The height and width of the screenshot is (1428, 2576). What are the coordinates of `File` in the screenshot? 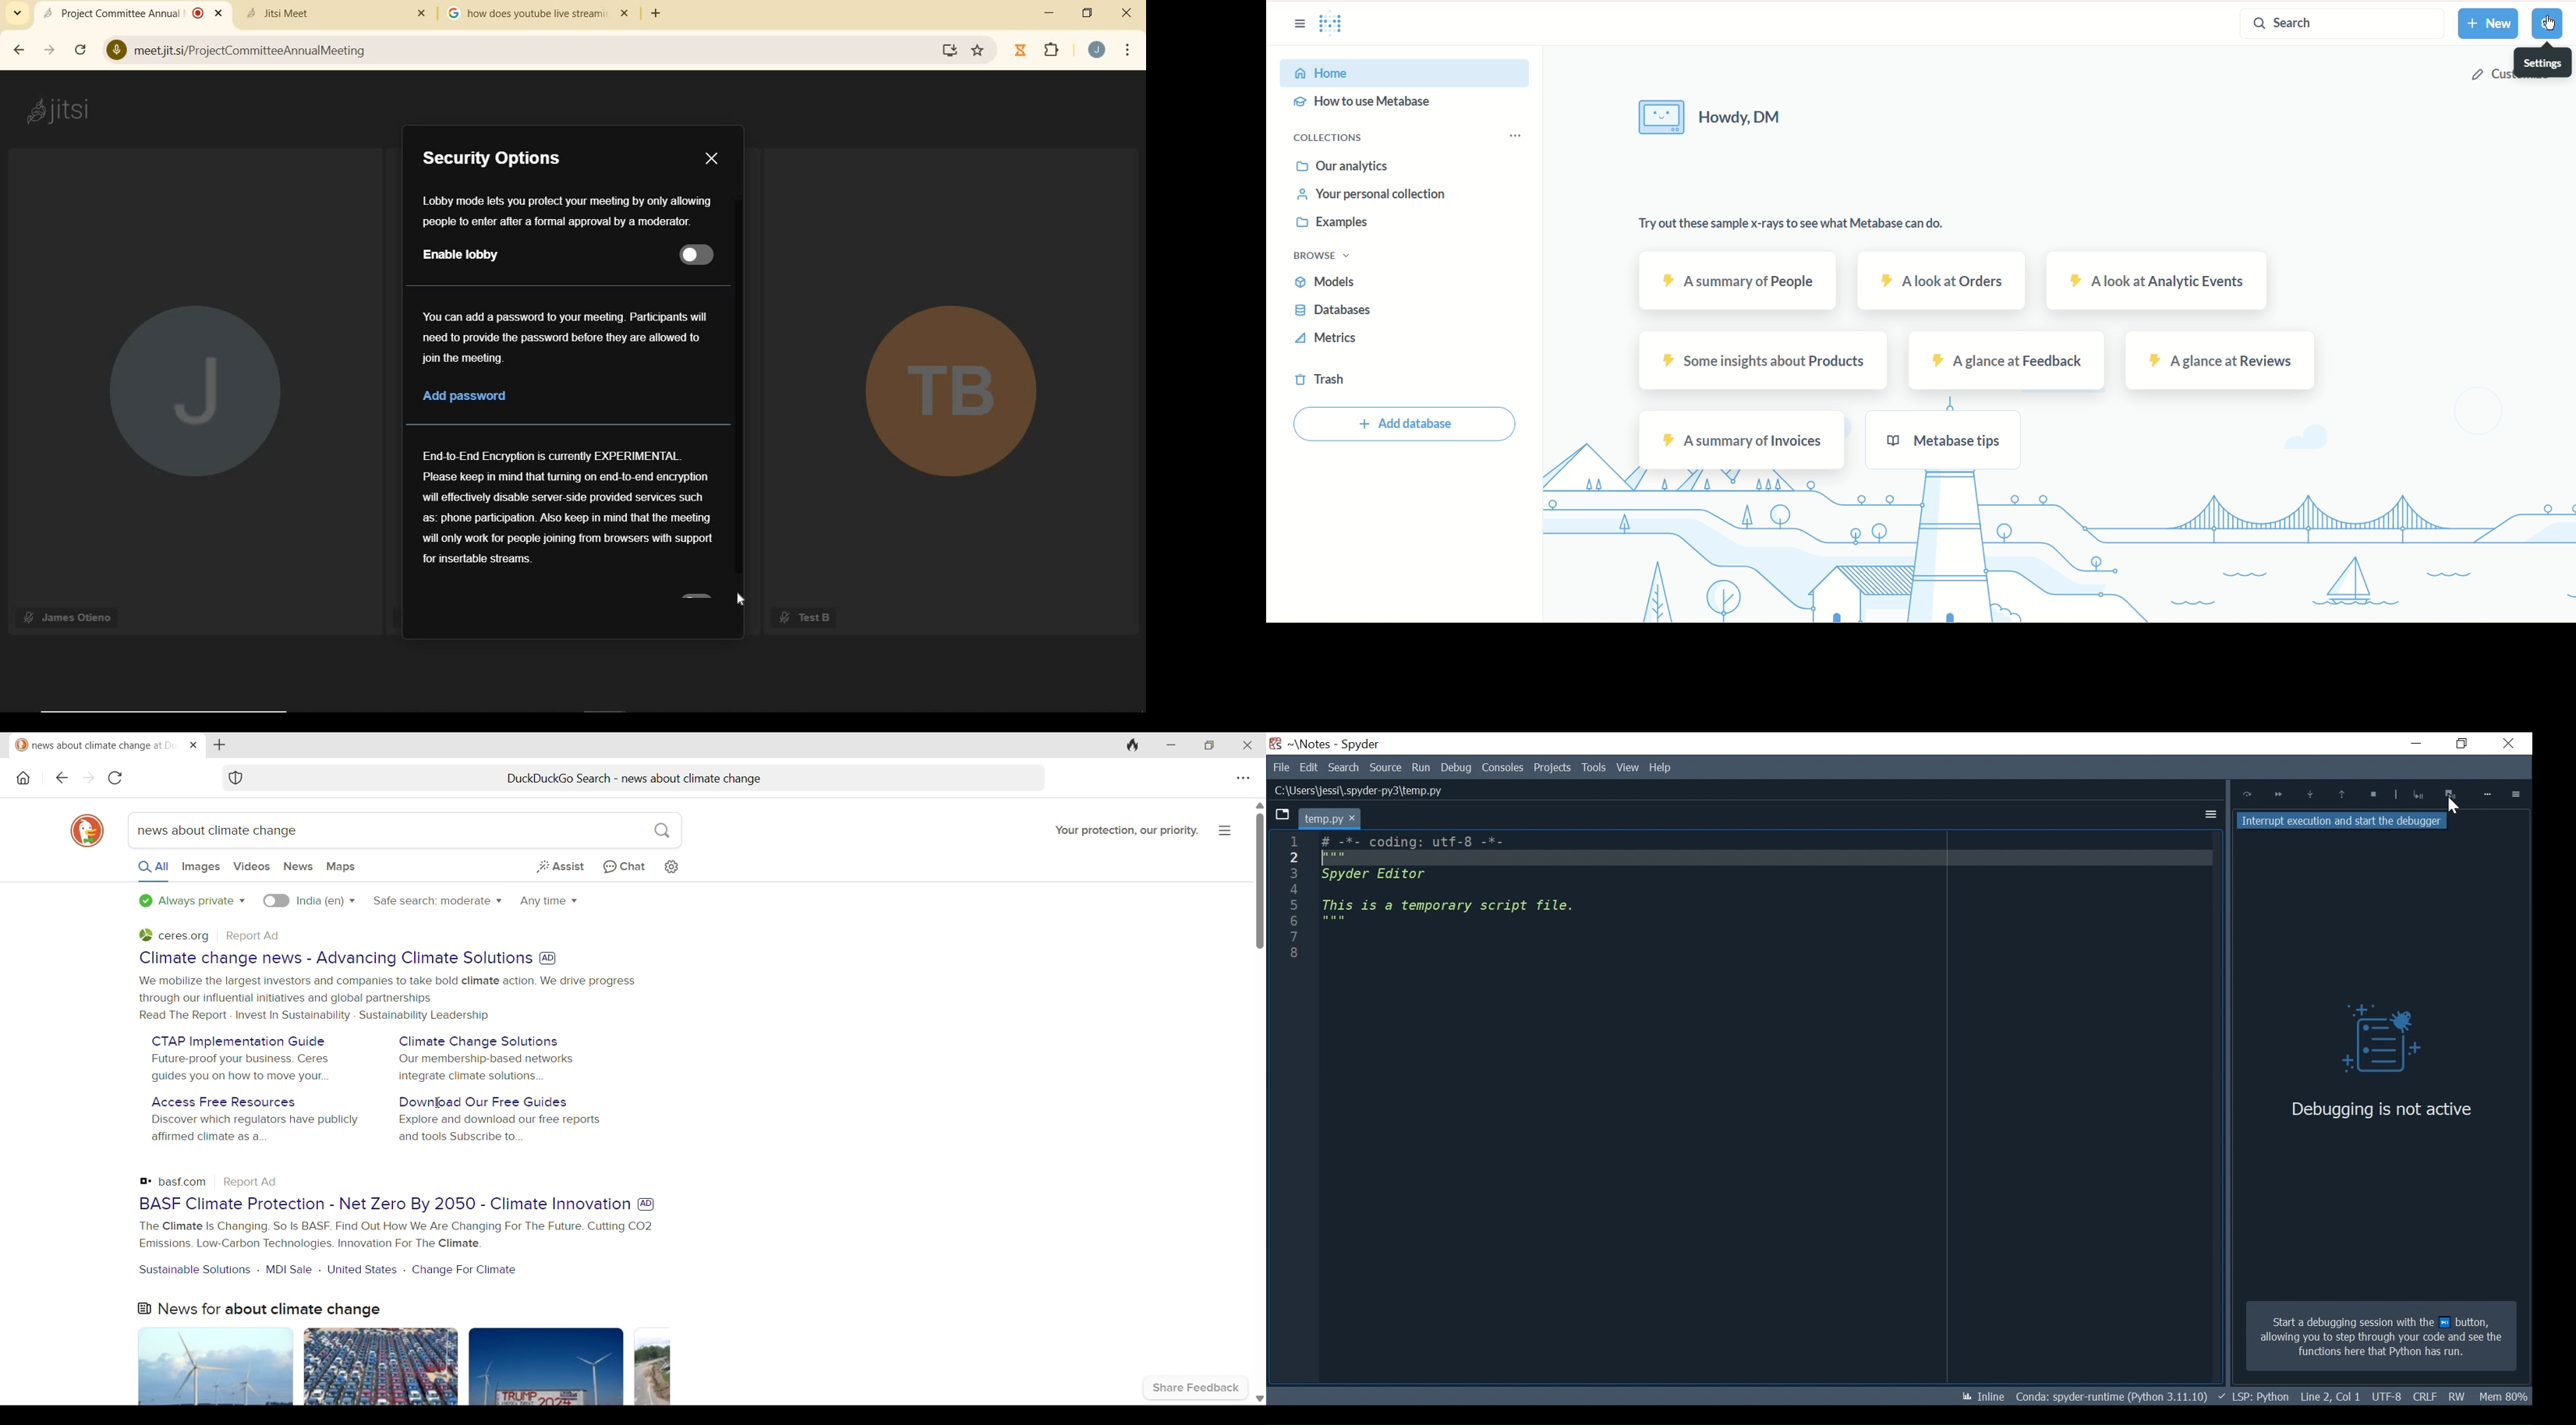 It's located at (1281, 767).